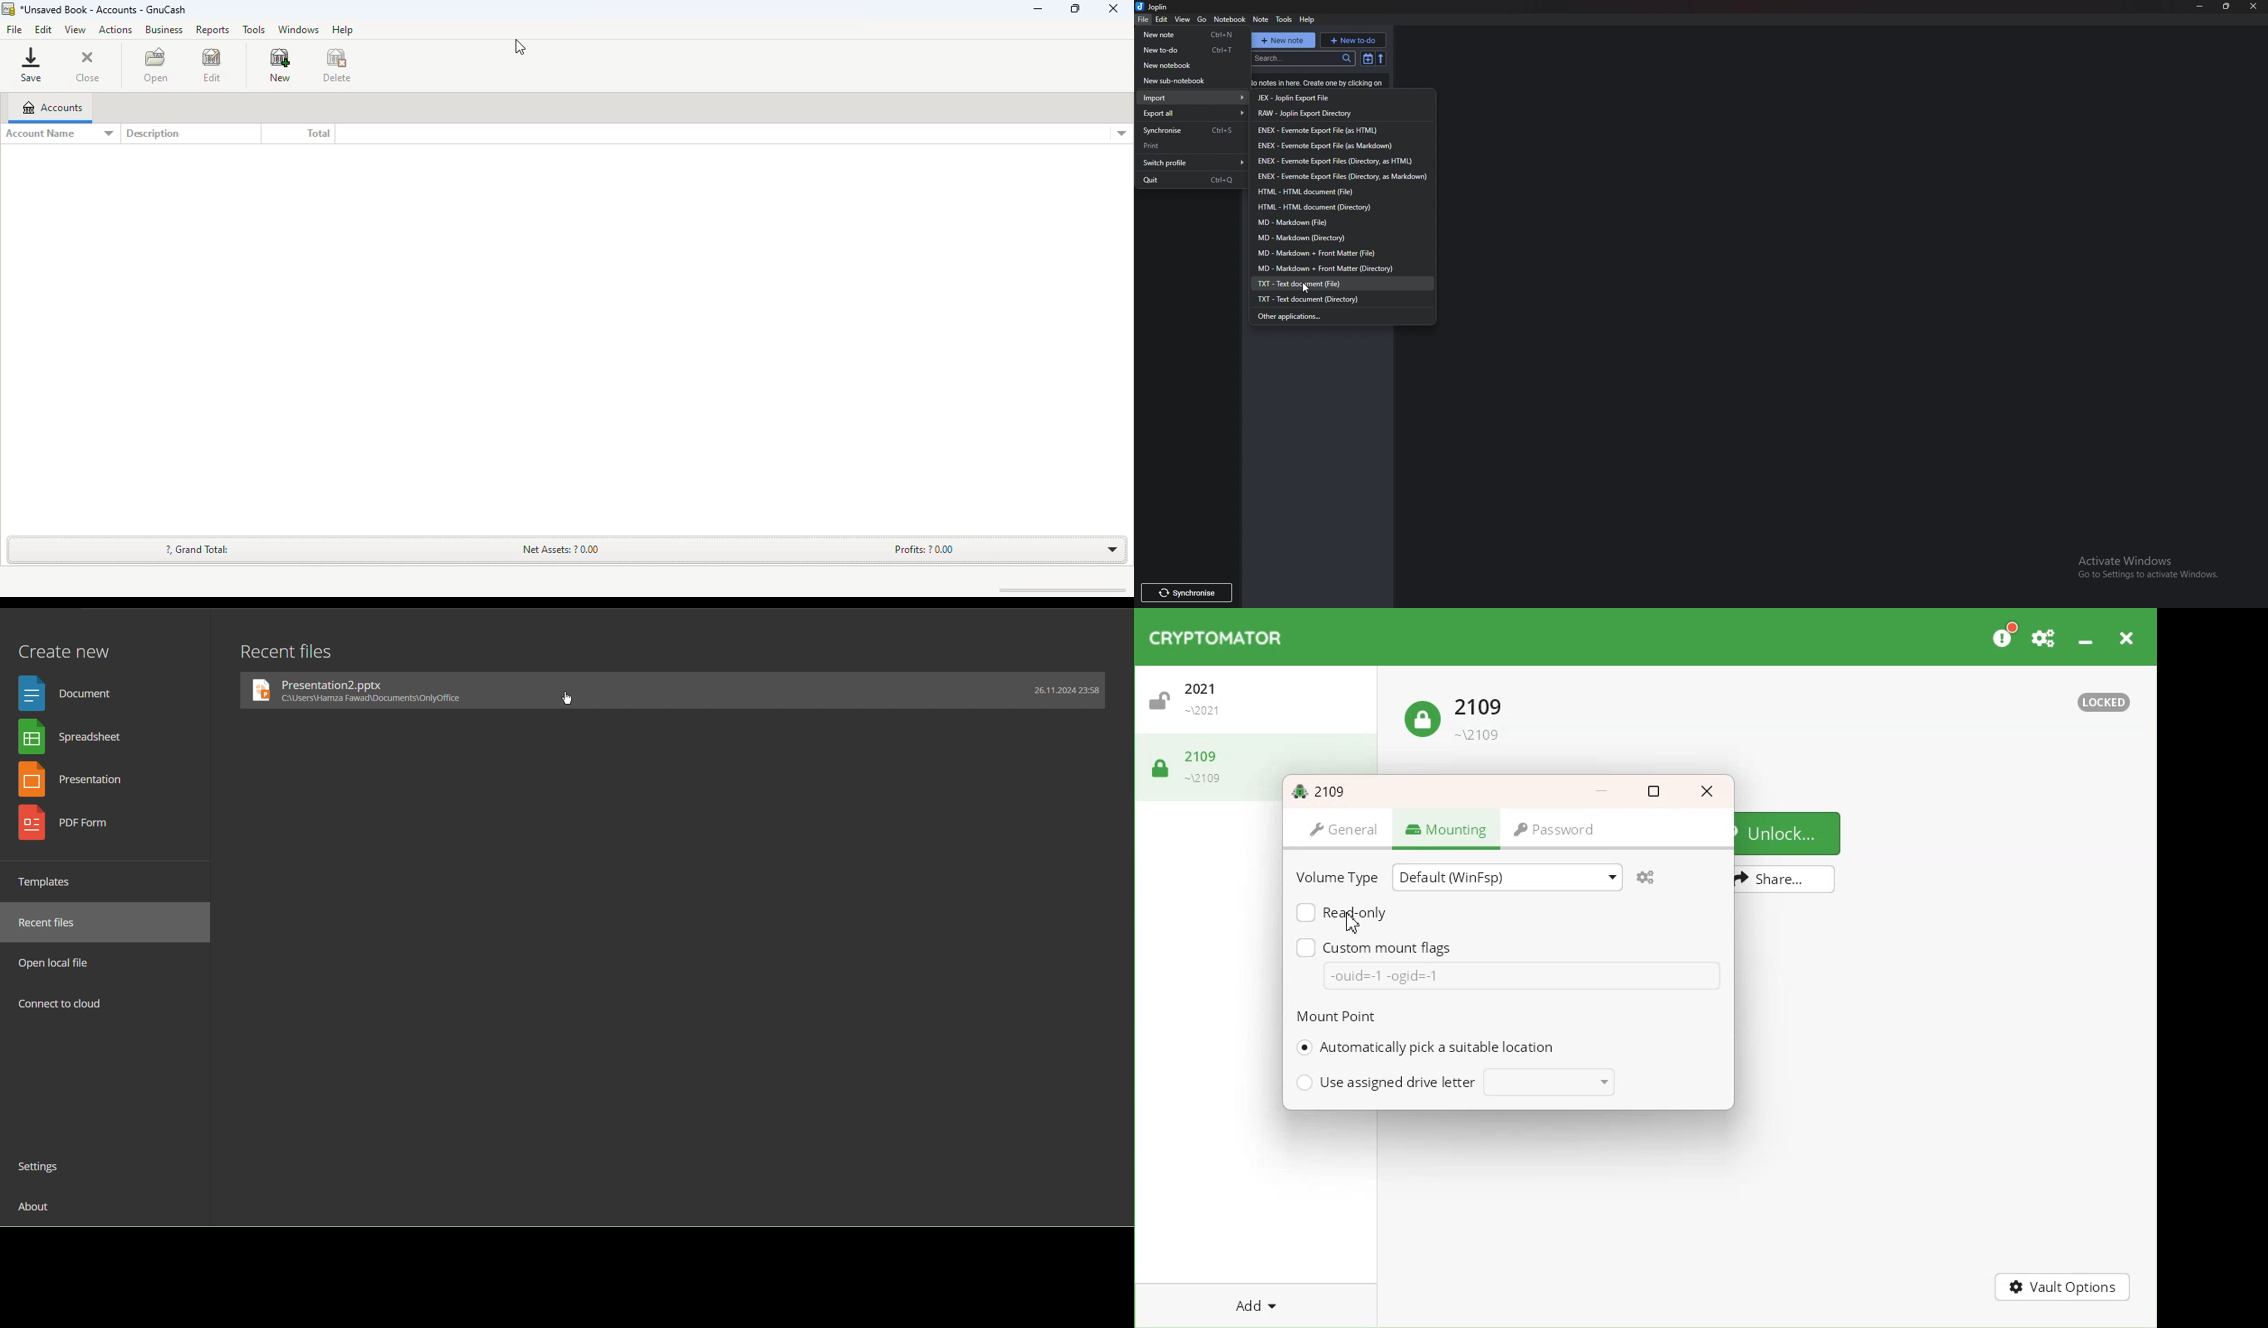 The width and height of the screenshot is (2268, 1344). I want to click on save, so click(31, 65).